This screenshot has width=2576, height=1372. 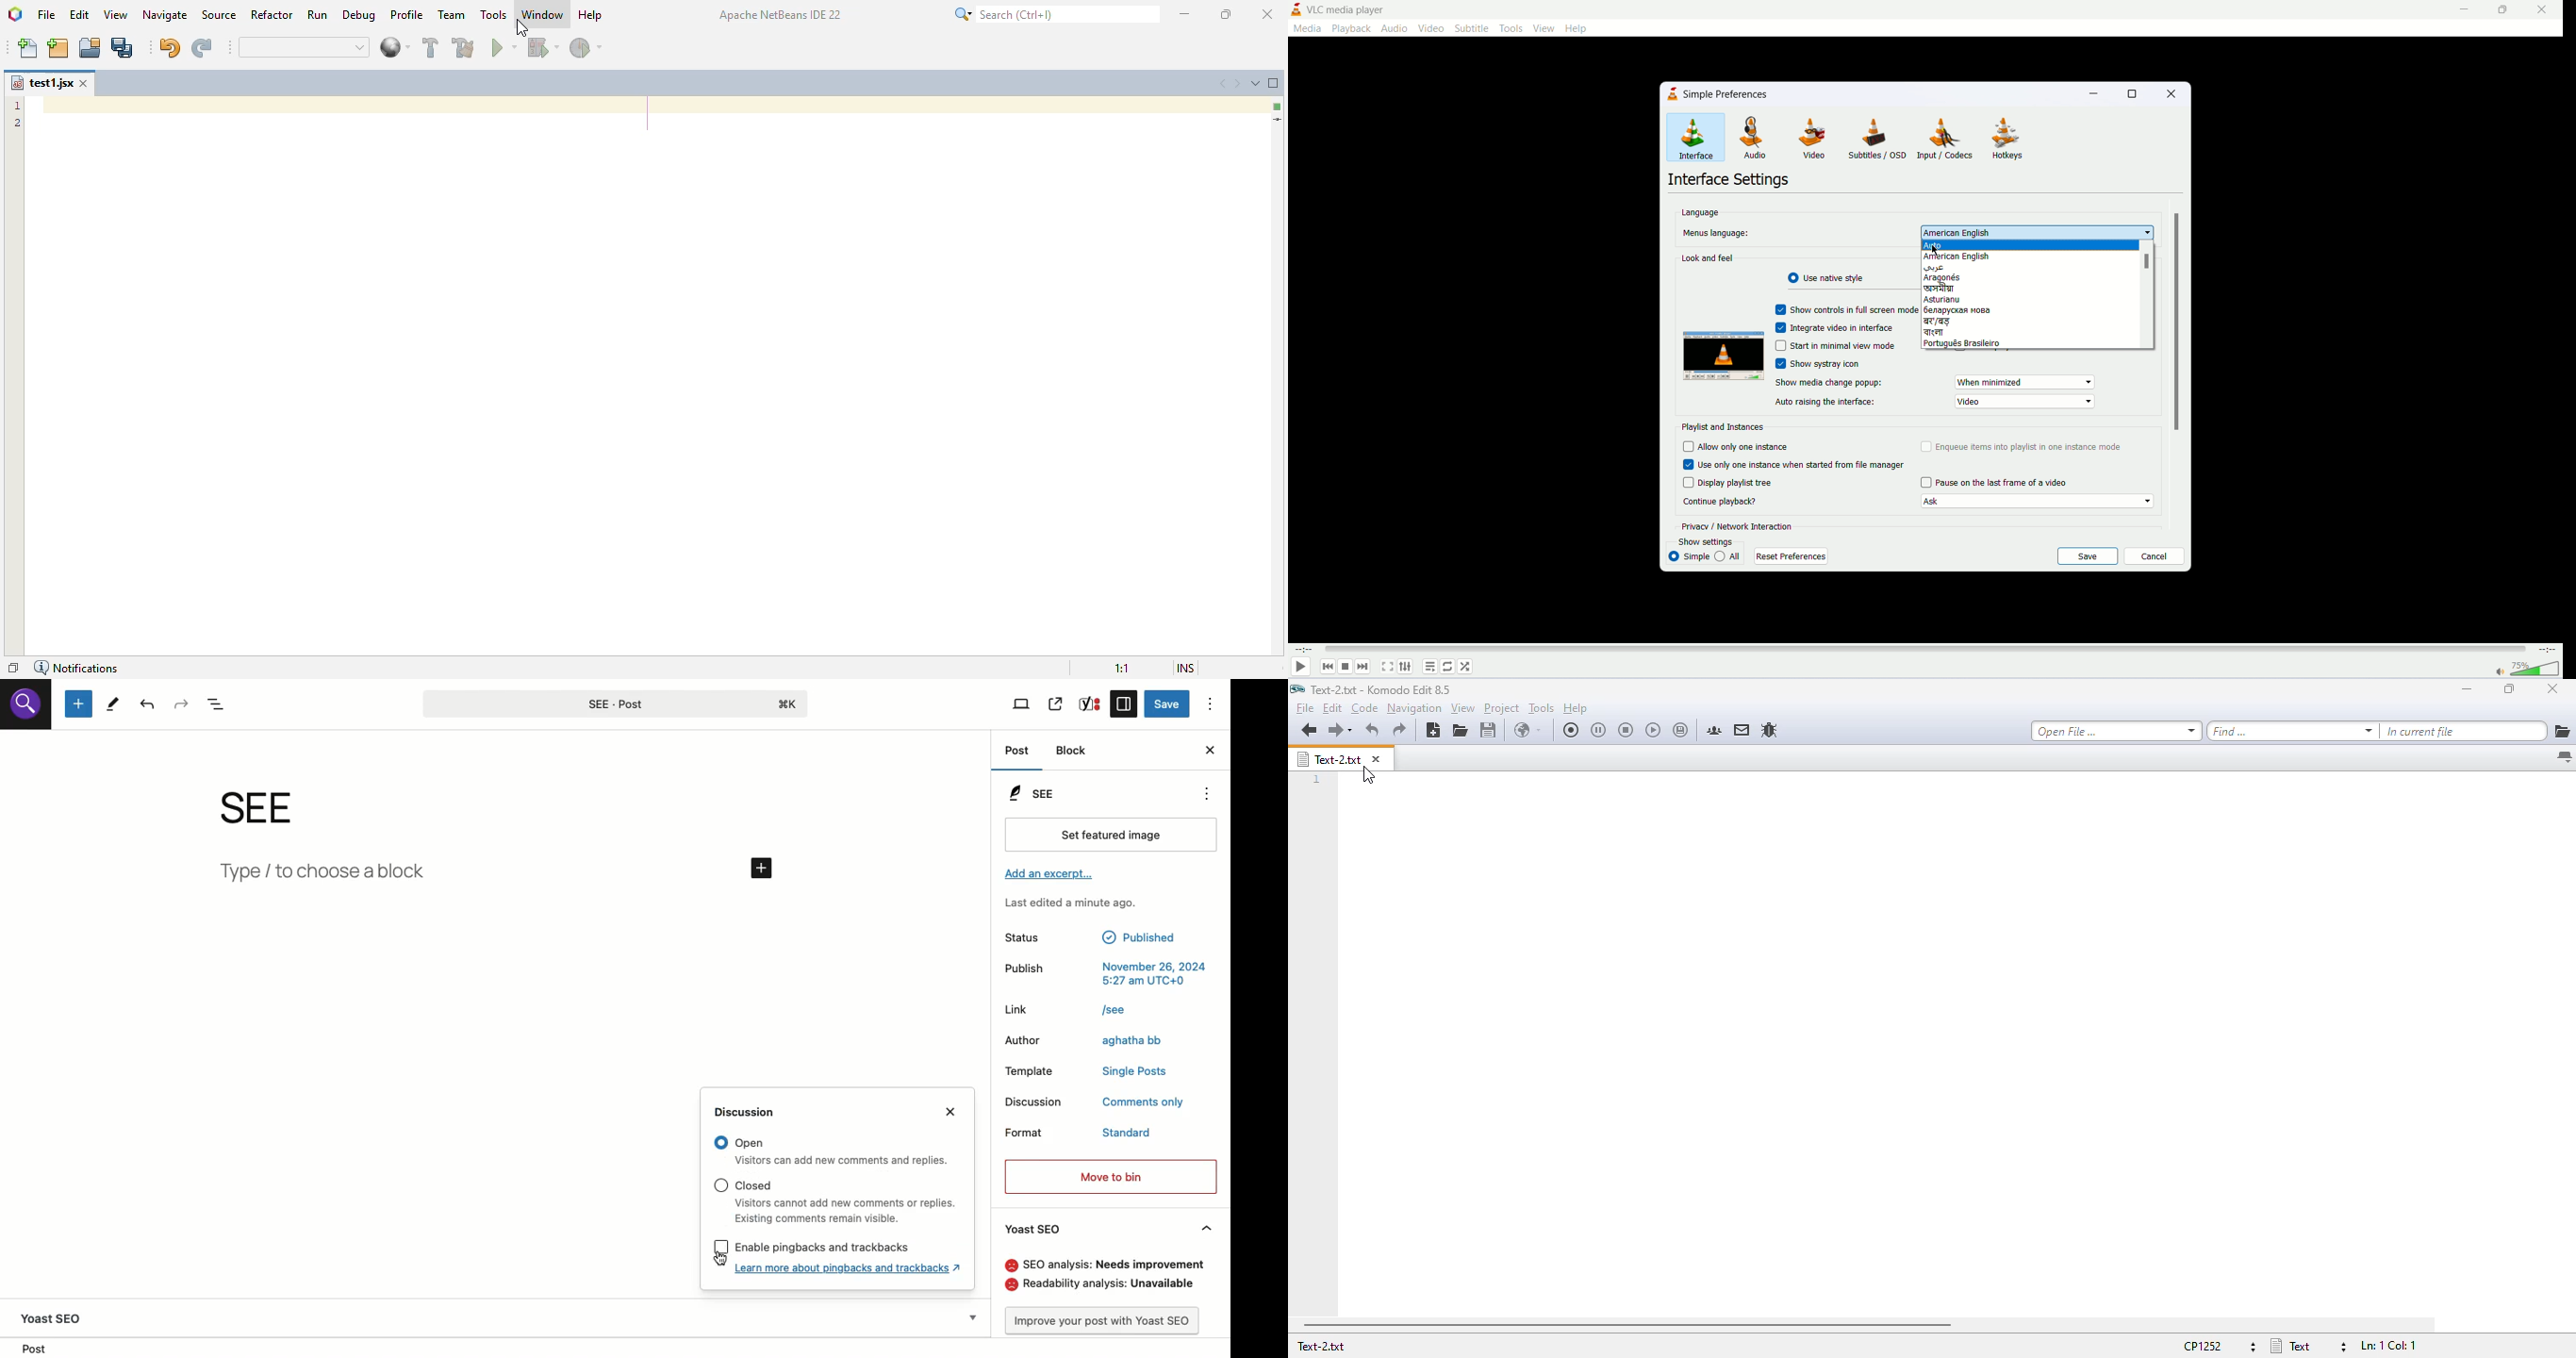 What do you see at coordinates (1107, 974) in the screenshot?
I see `Publish november 26, 2025 5:27am UTC+0` at bounding box center [1107, 974].